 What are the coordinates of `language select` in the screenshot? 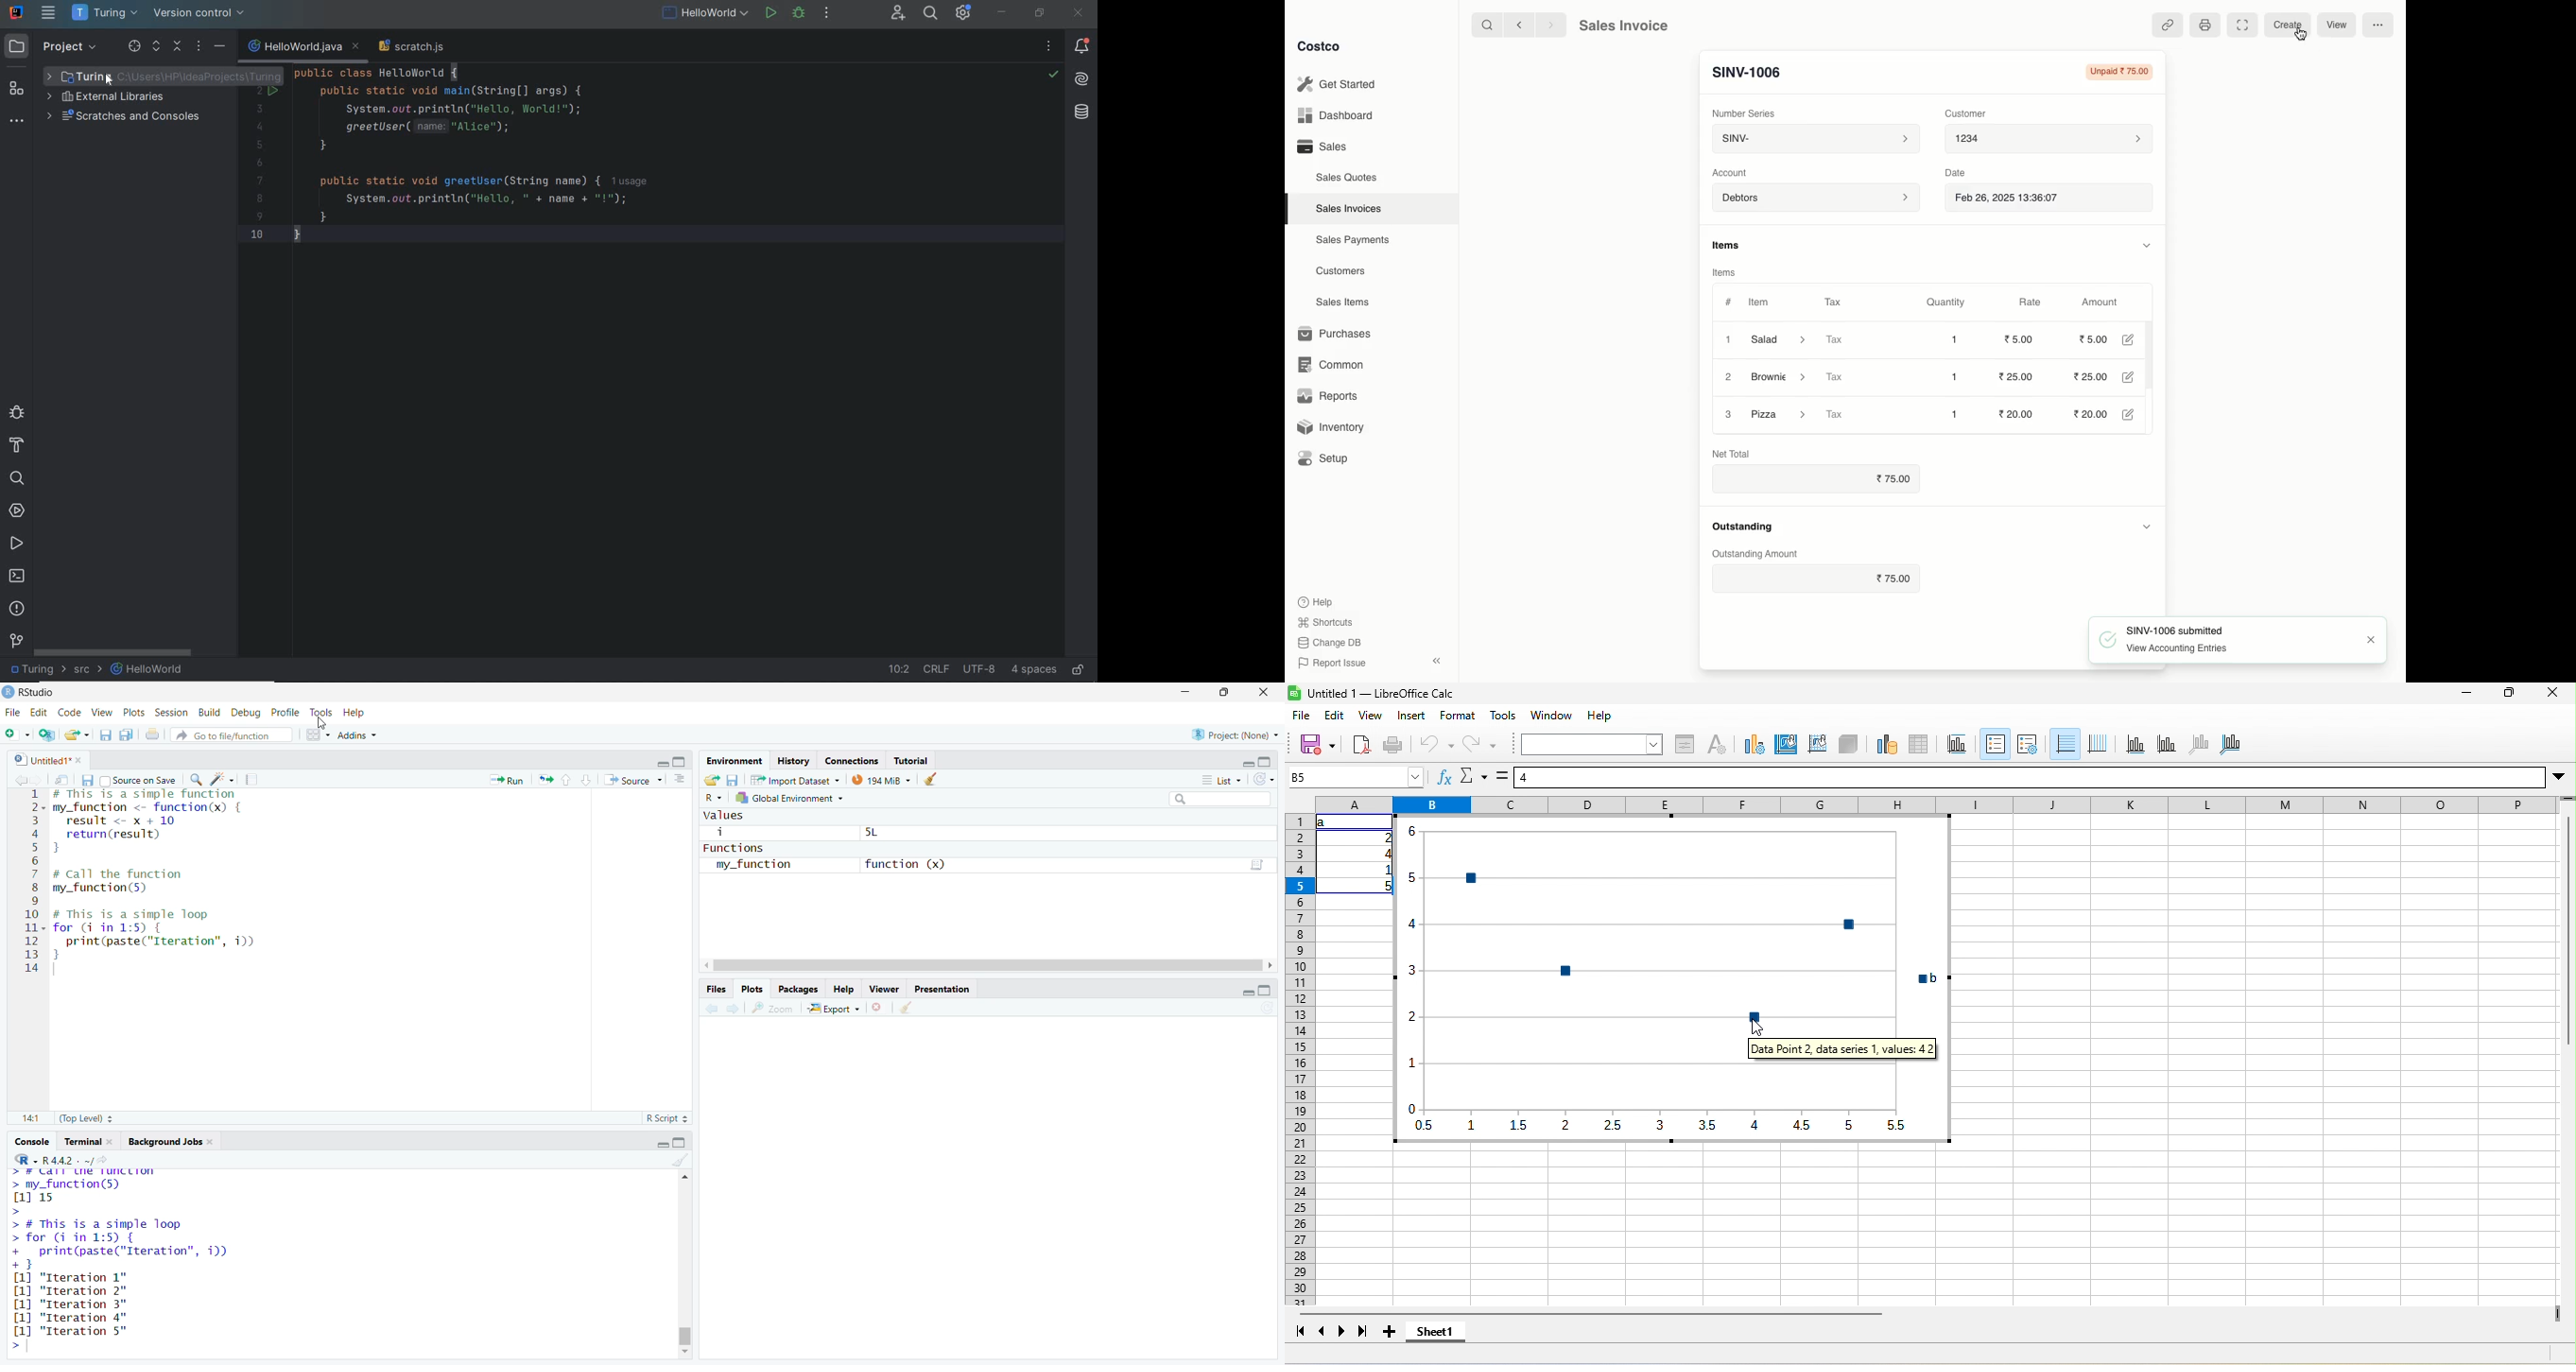 It's located at (713, 799).